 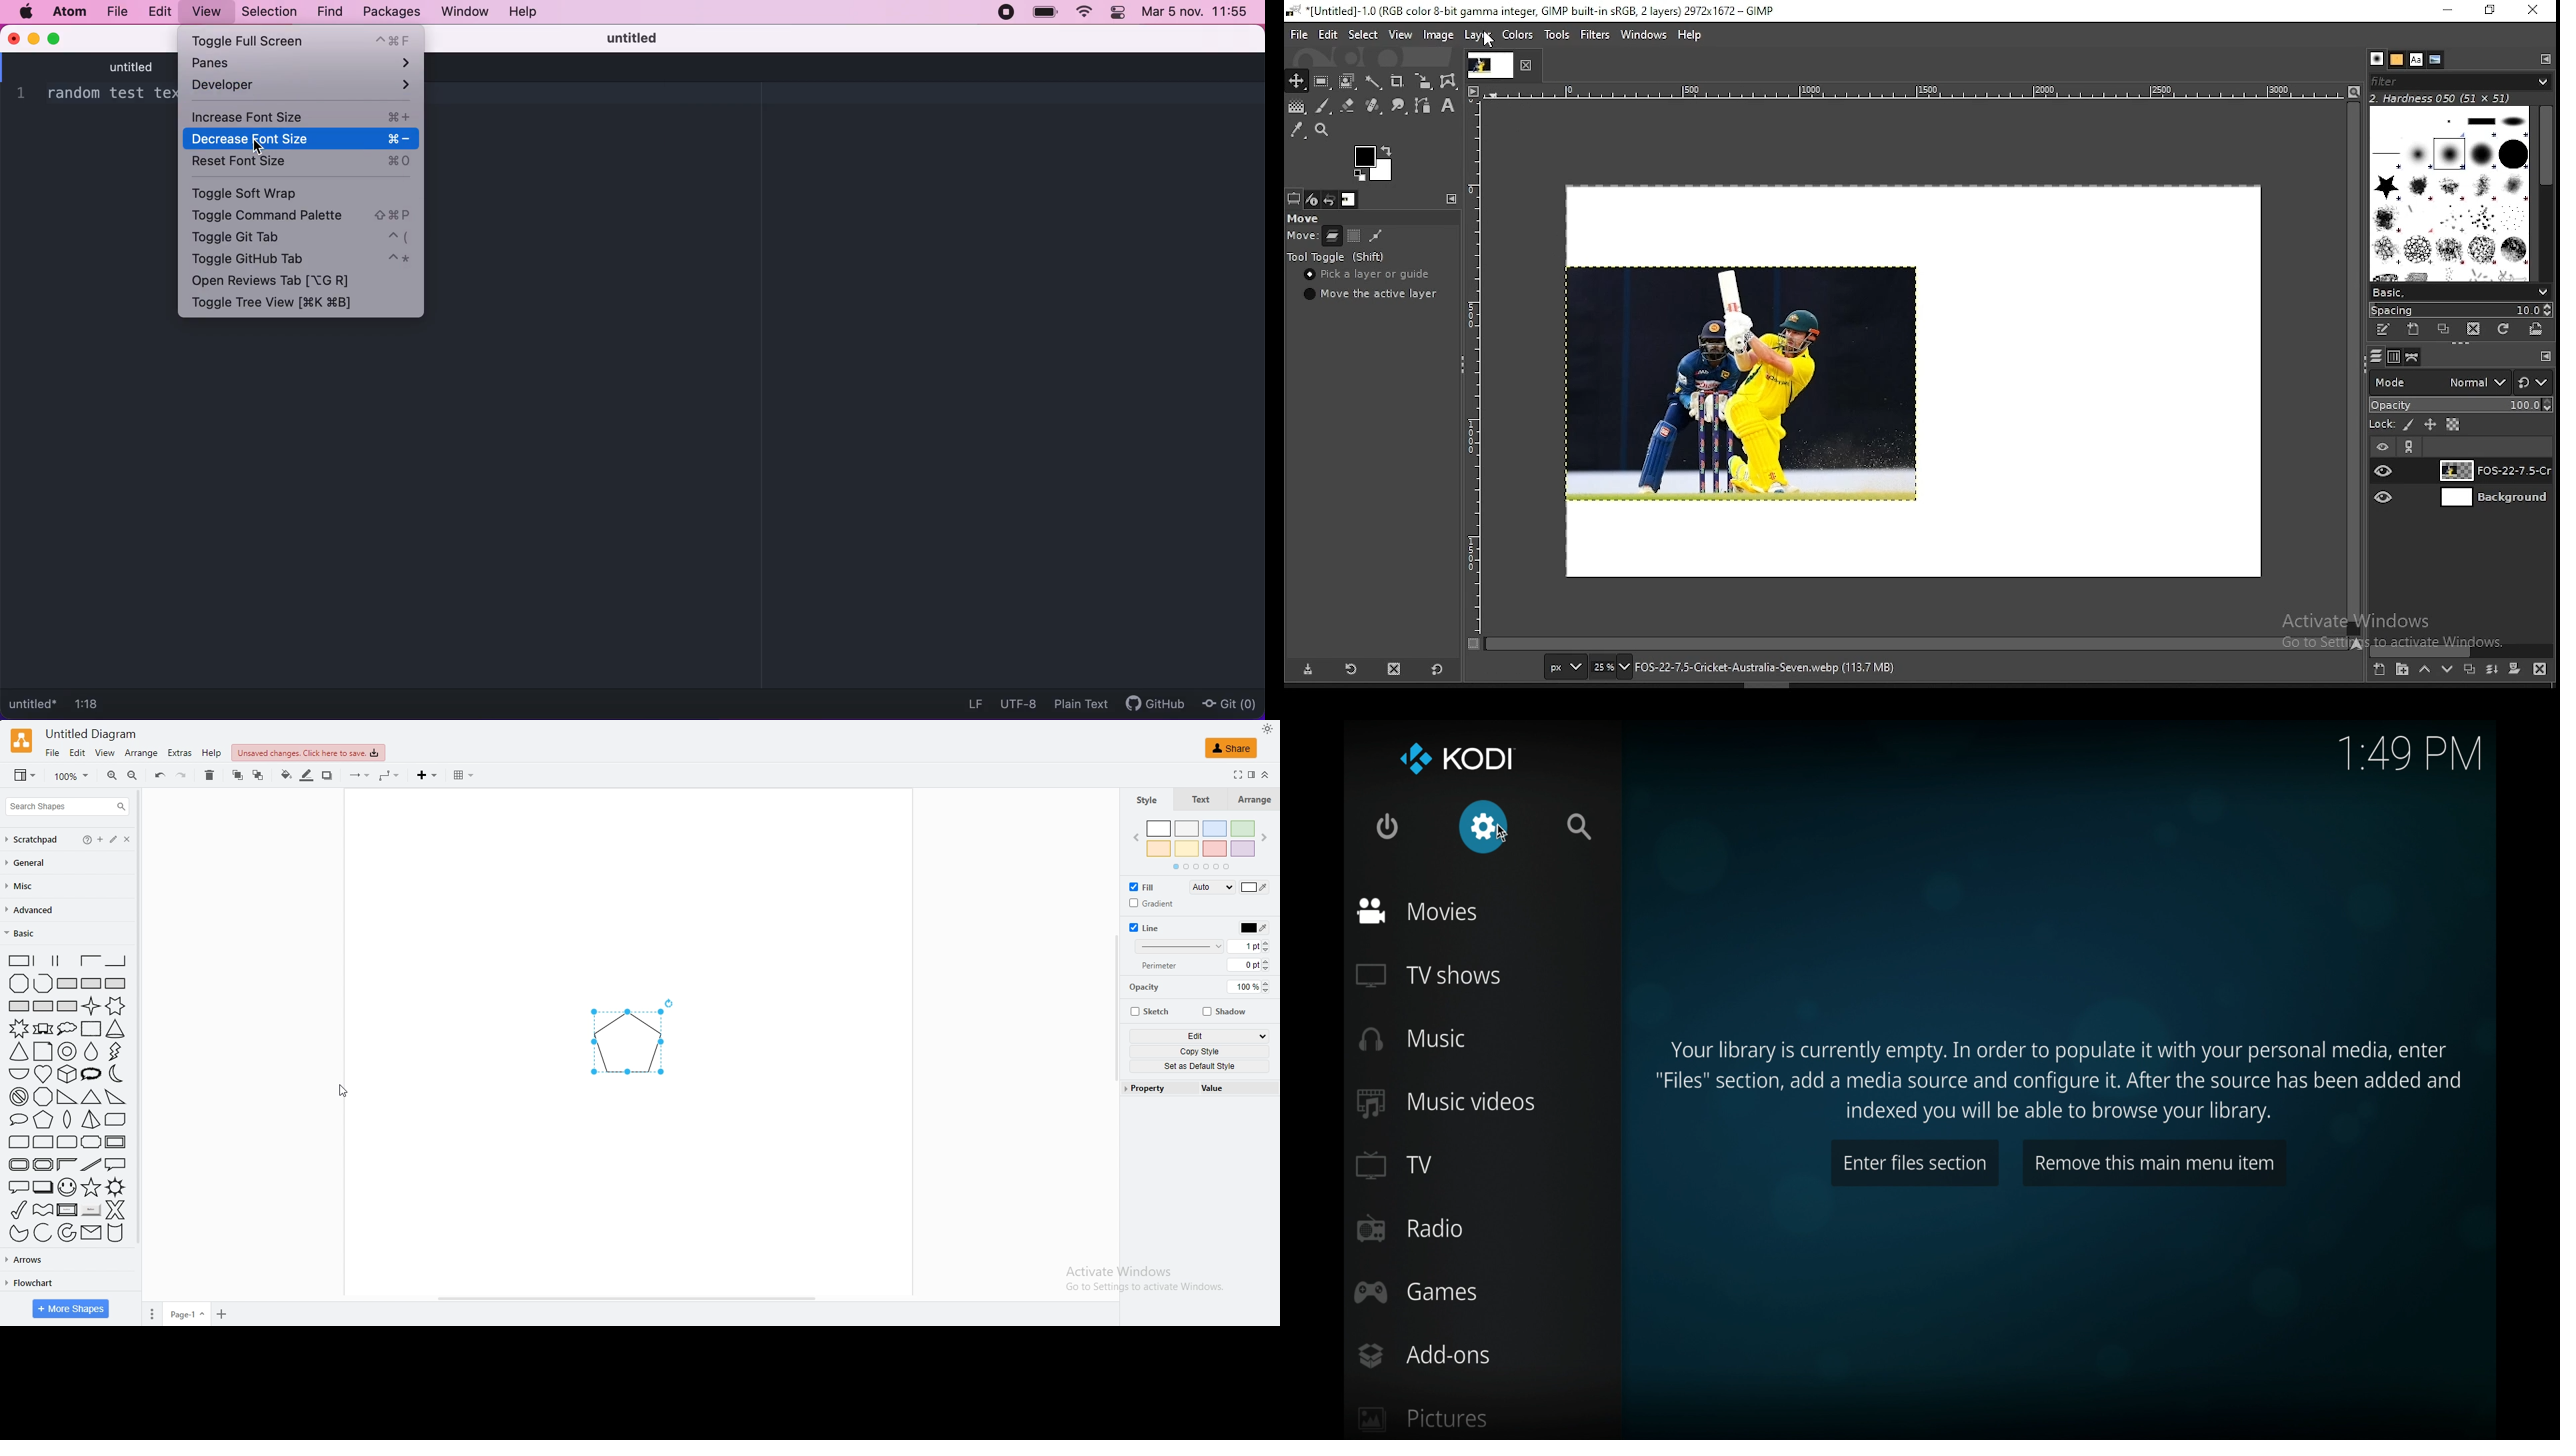 I want to click on view, so click(x=1399, y=34).